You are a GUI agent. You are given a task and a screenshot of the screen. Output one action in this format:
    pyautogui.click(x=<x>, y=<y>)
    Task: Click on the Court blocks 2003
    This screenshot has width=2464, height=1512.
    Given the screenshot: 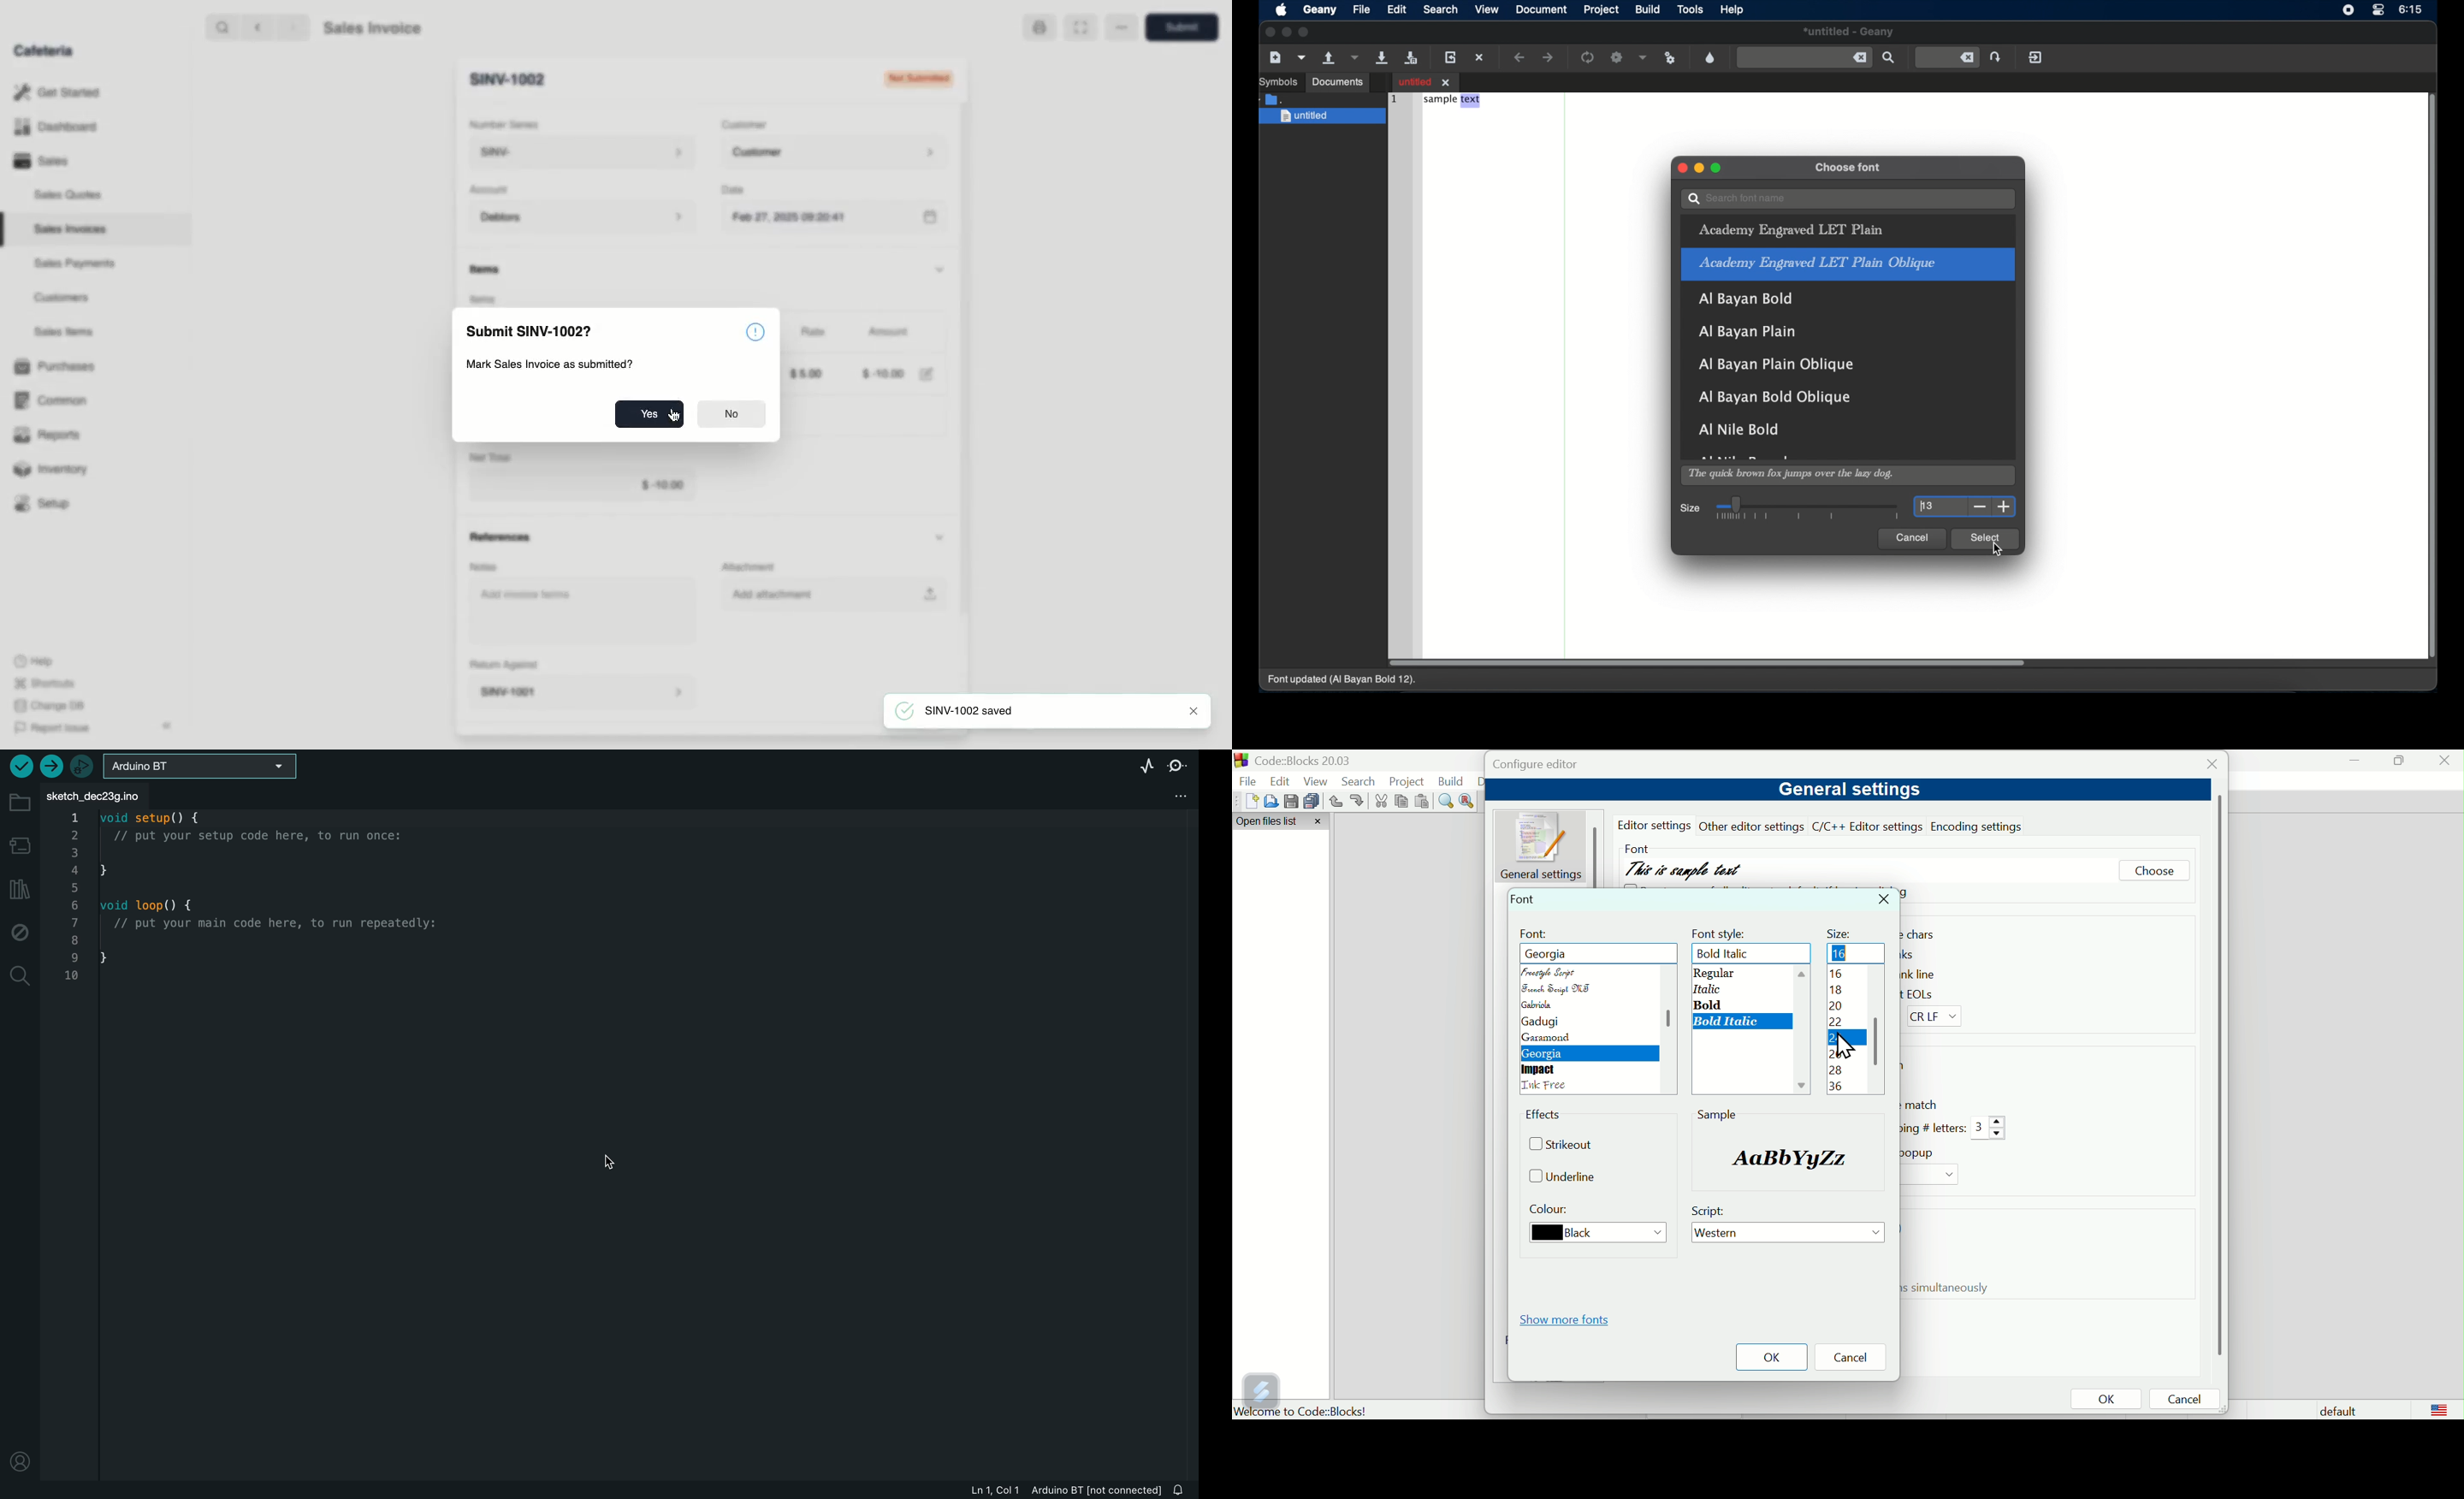 What is the action you would take?
    pyautogui.click(x=1313, y=760)
    